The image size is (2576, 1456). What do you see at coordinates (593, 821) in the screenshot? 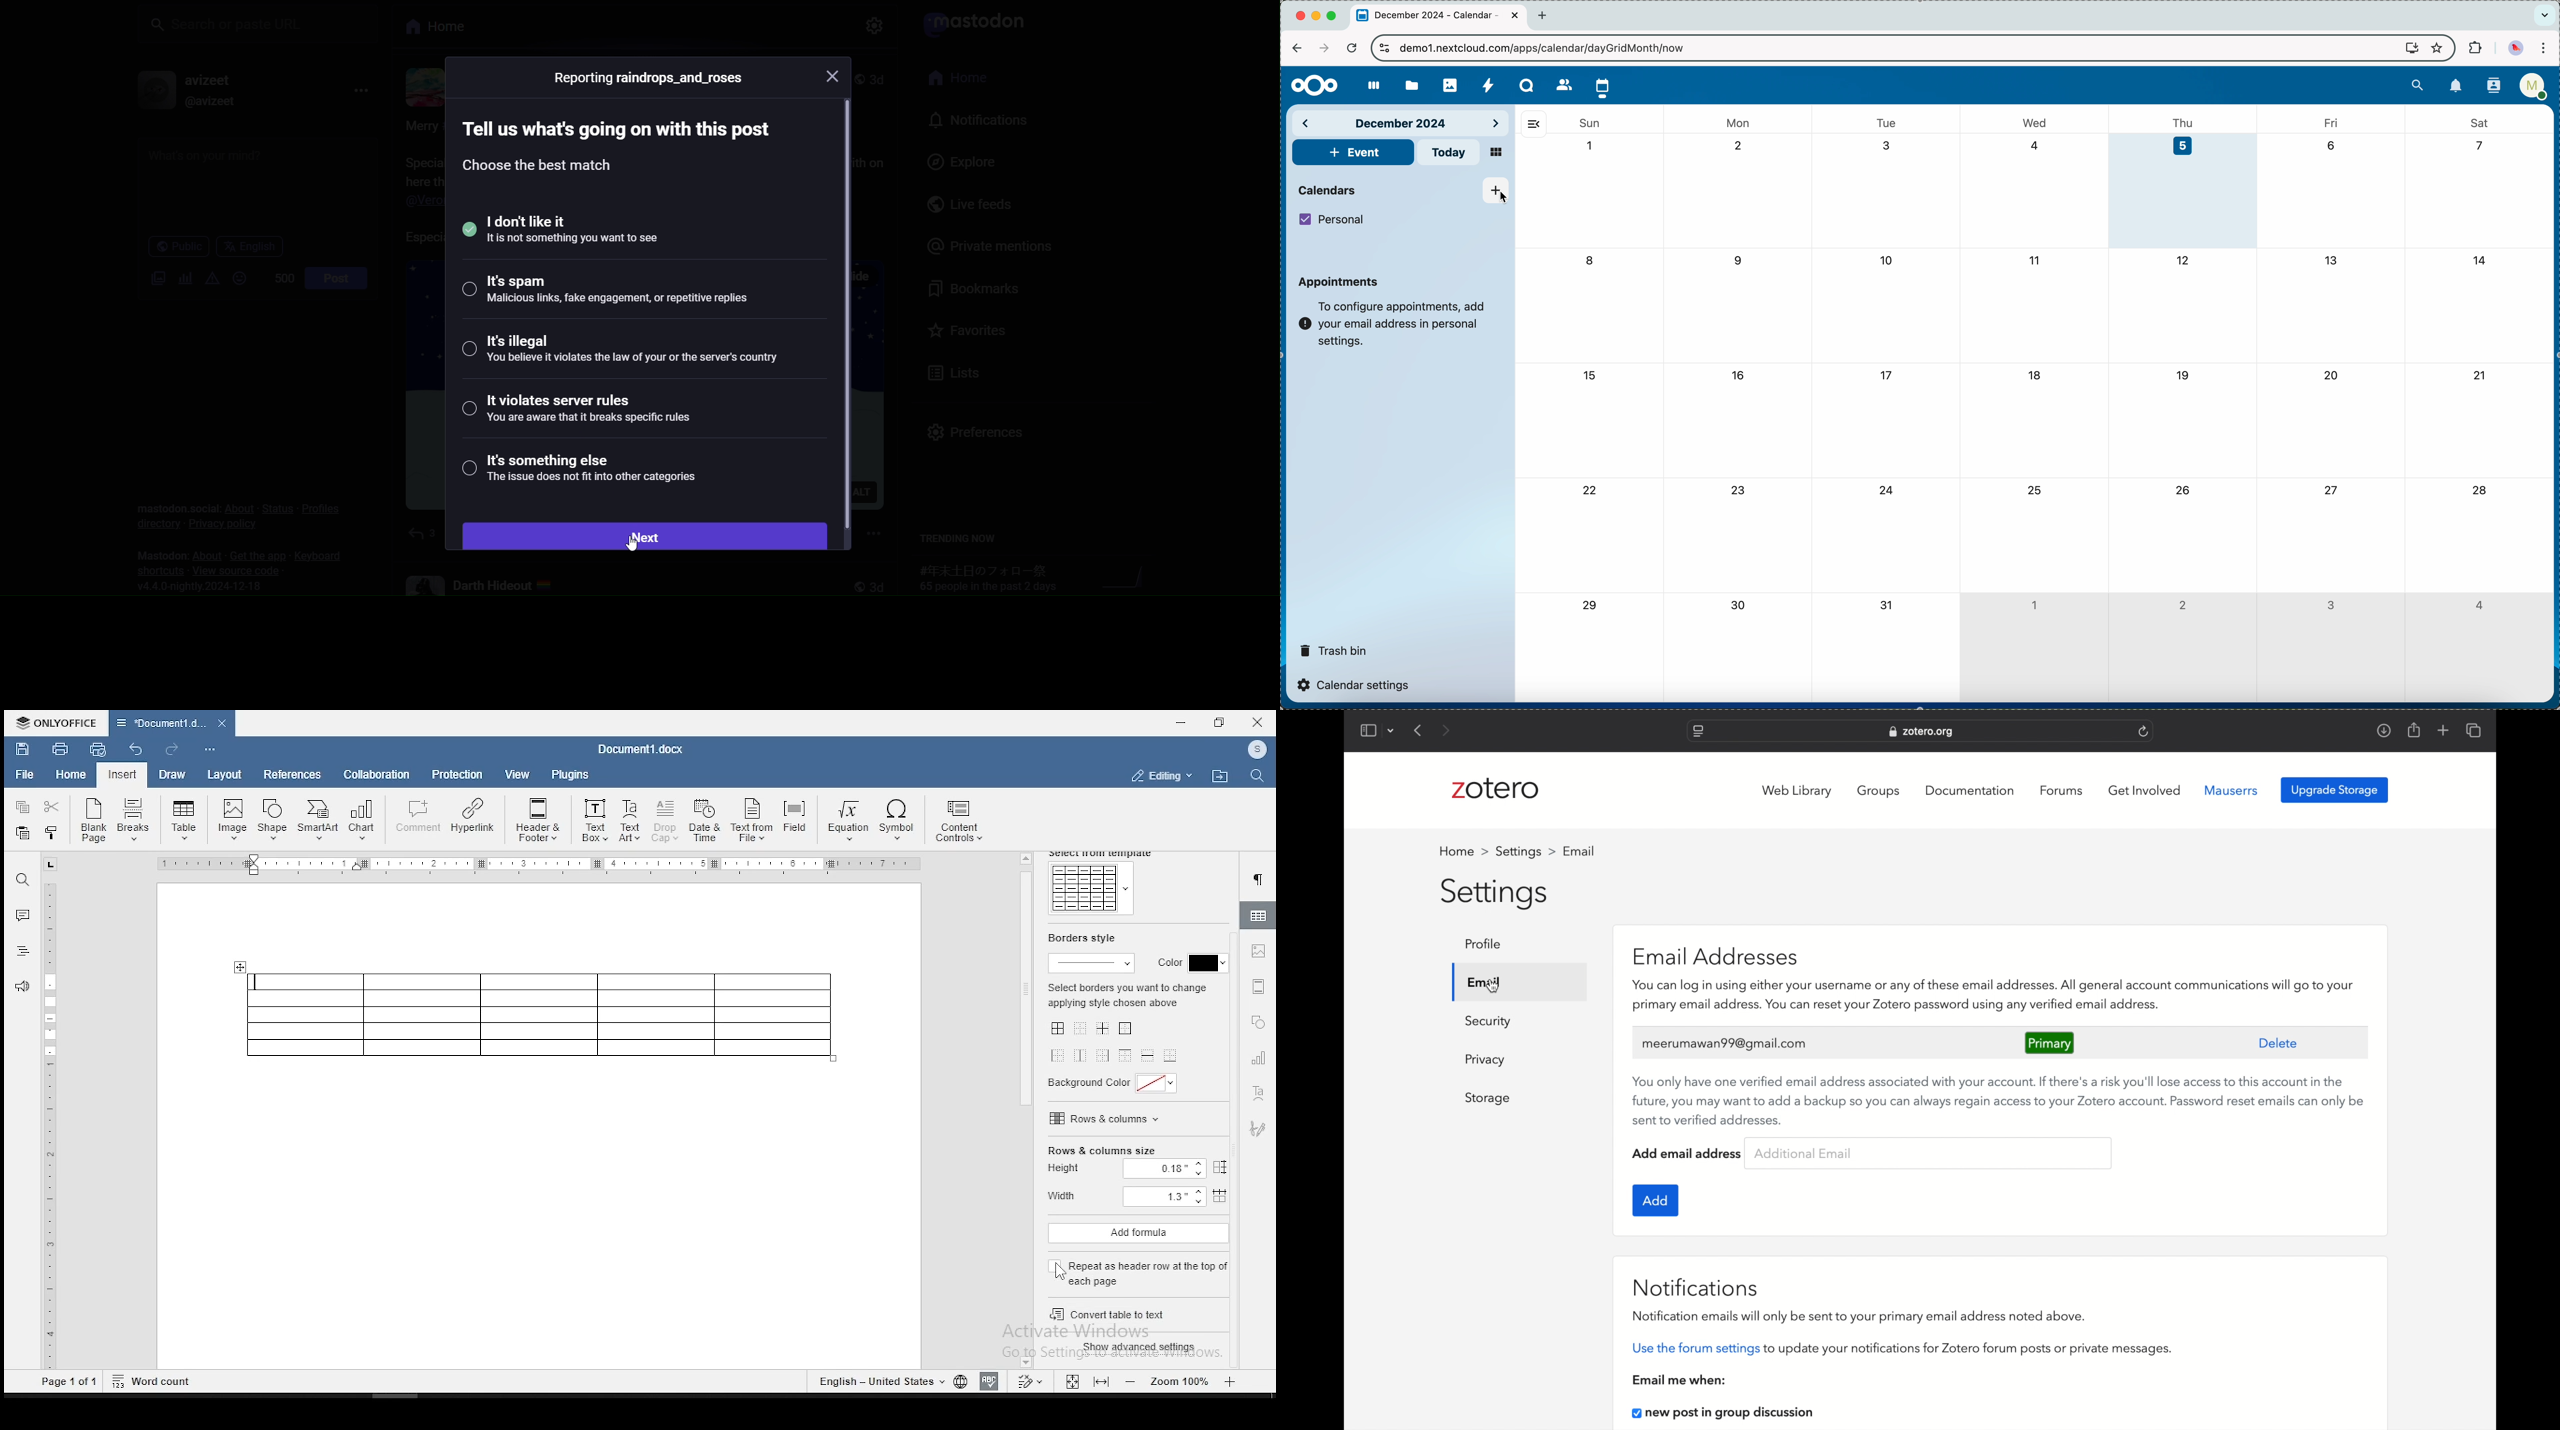
I see `Text Box` at bounding box center [593, 821].